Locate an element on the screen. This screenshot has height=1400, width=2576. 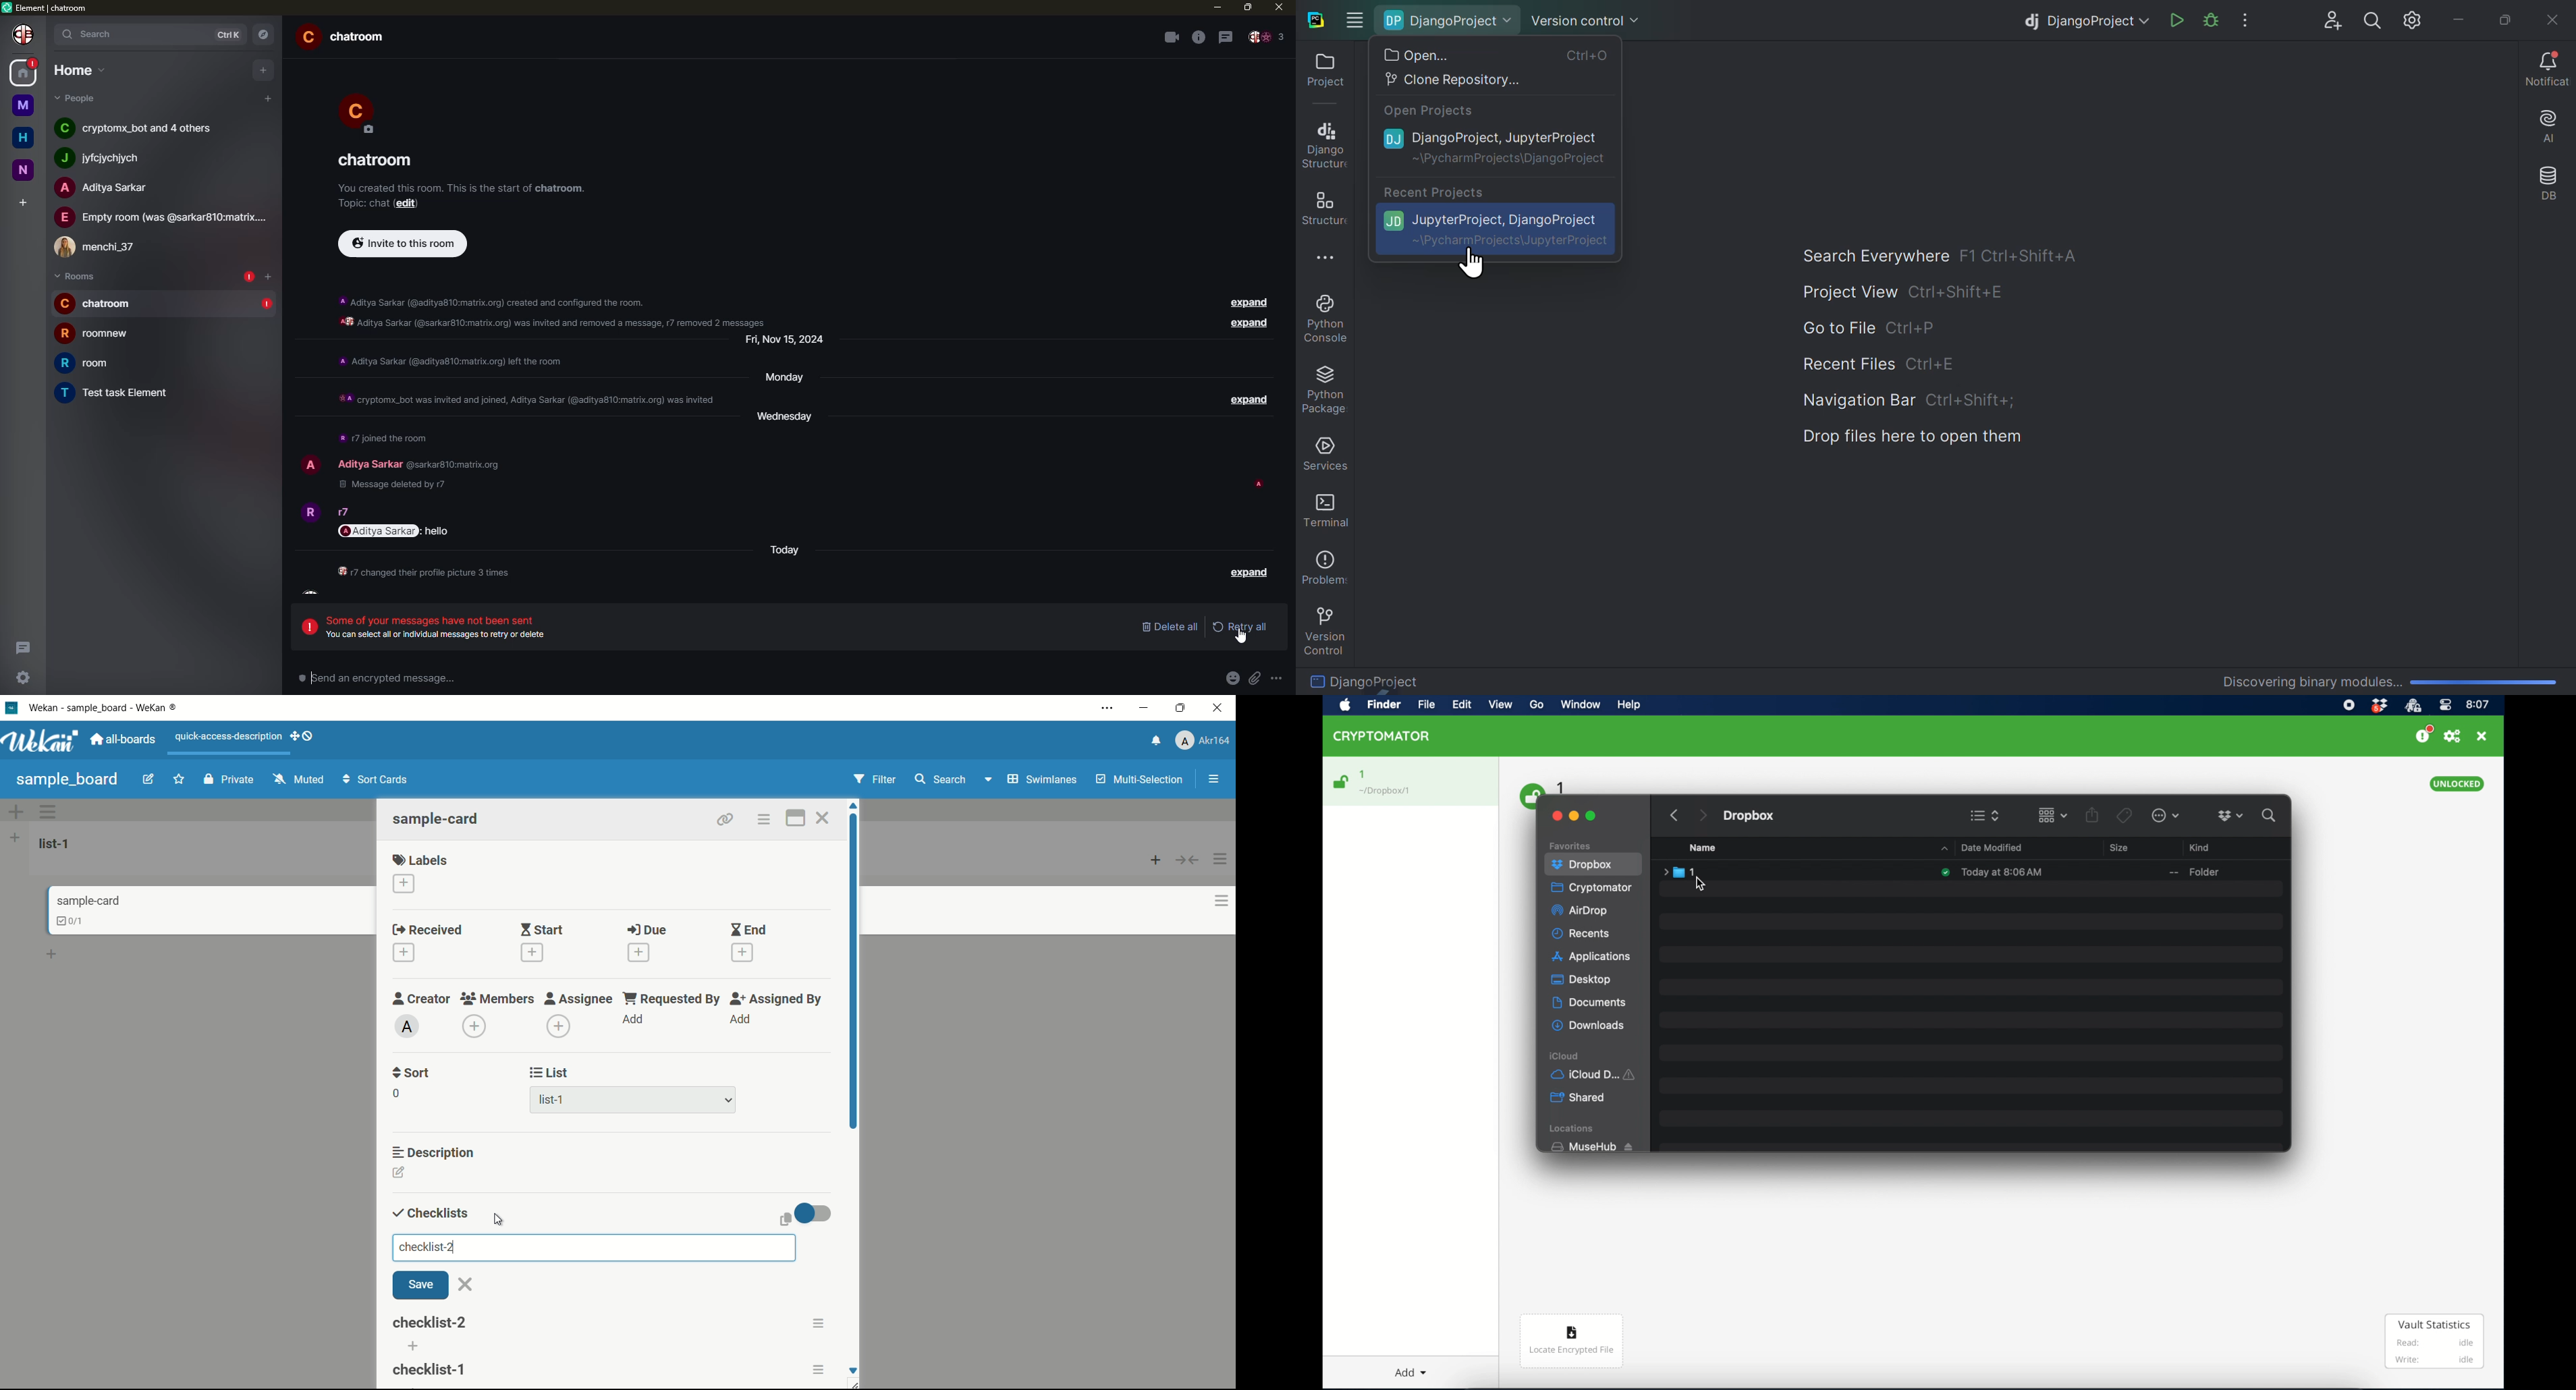
Help is located at coordinates (1630, 707).